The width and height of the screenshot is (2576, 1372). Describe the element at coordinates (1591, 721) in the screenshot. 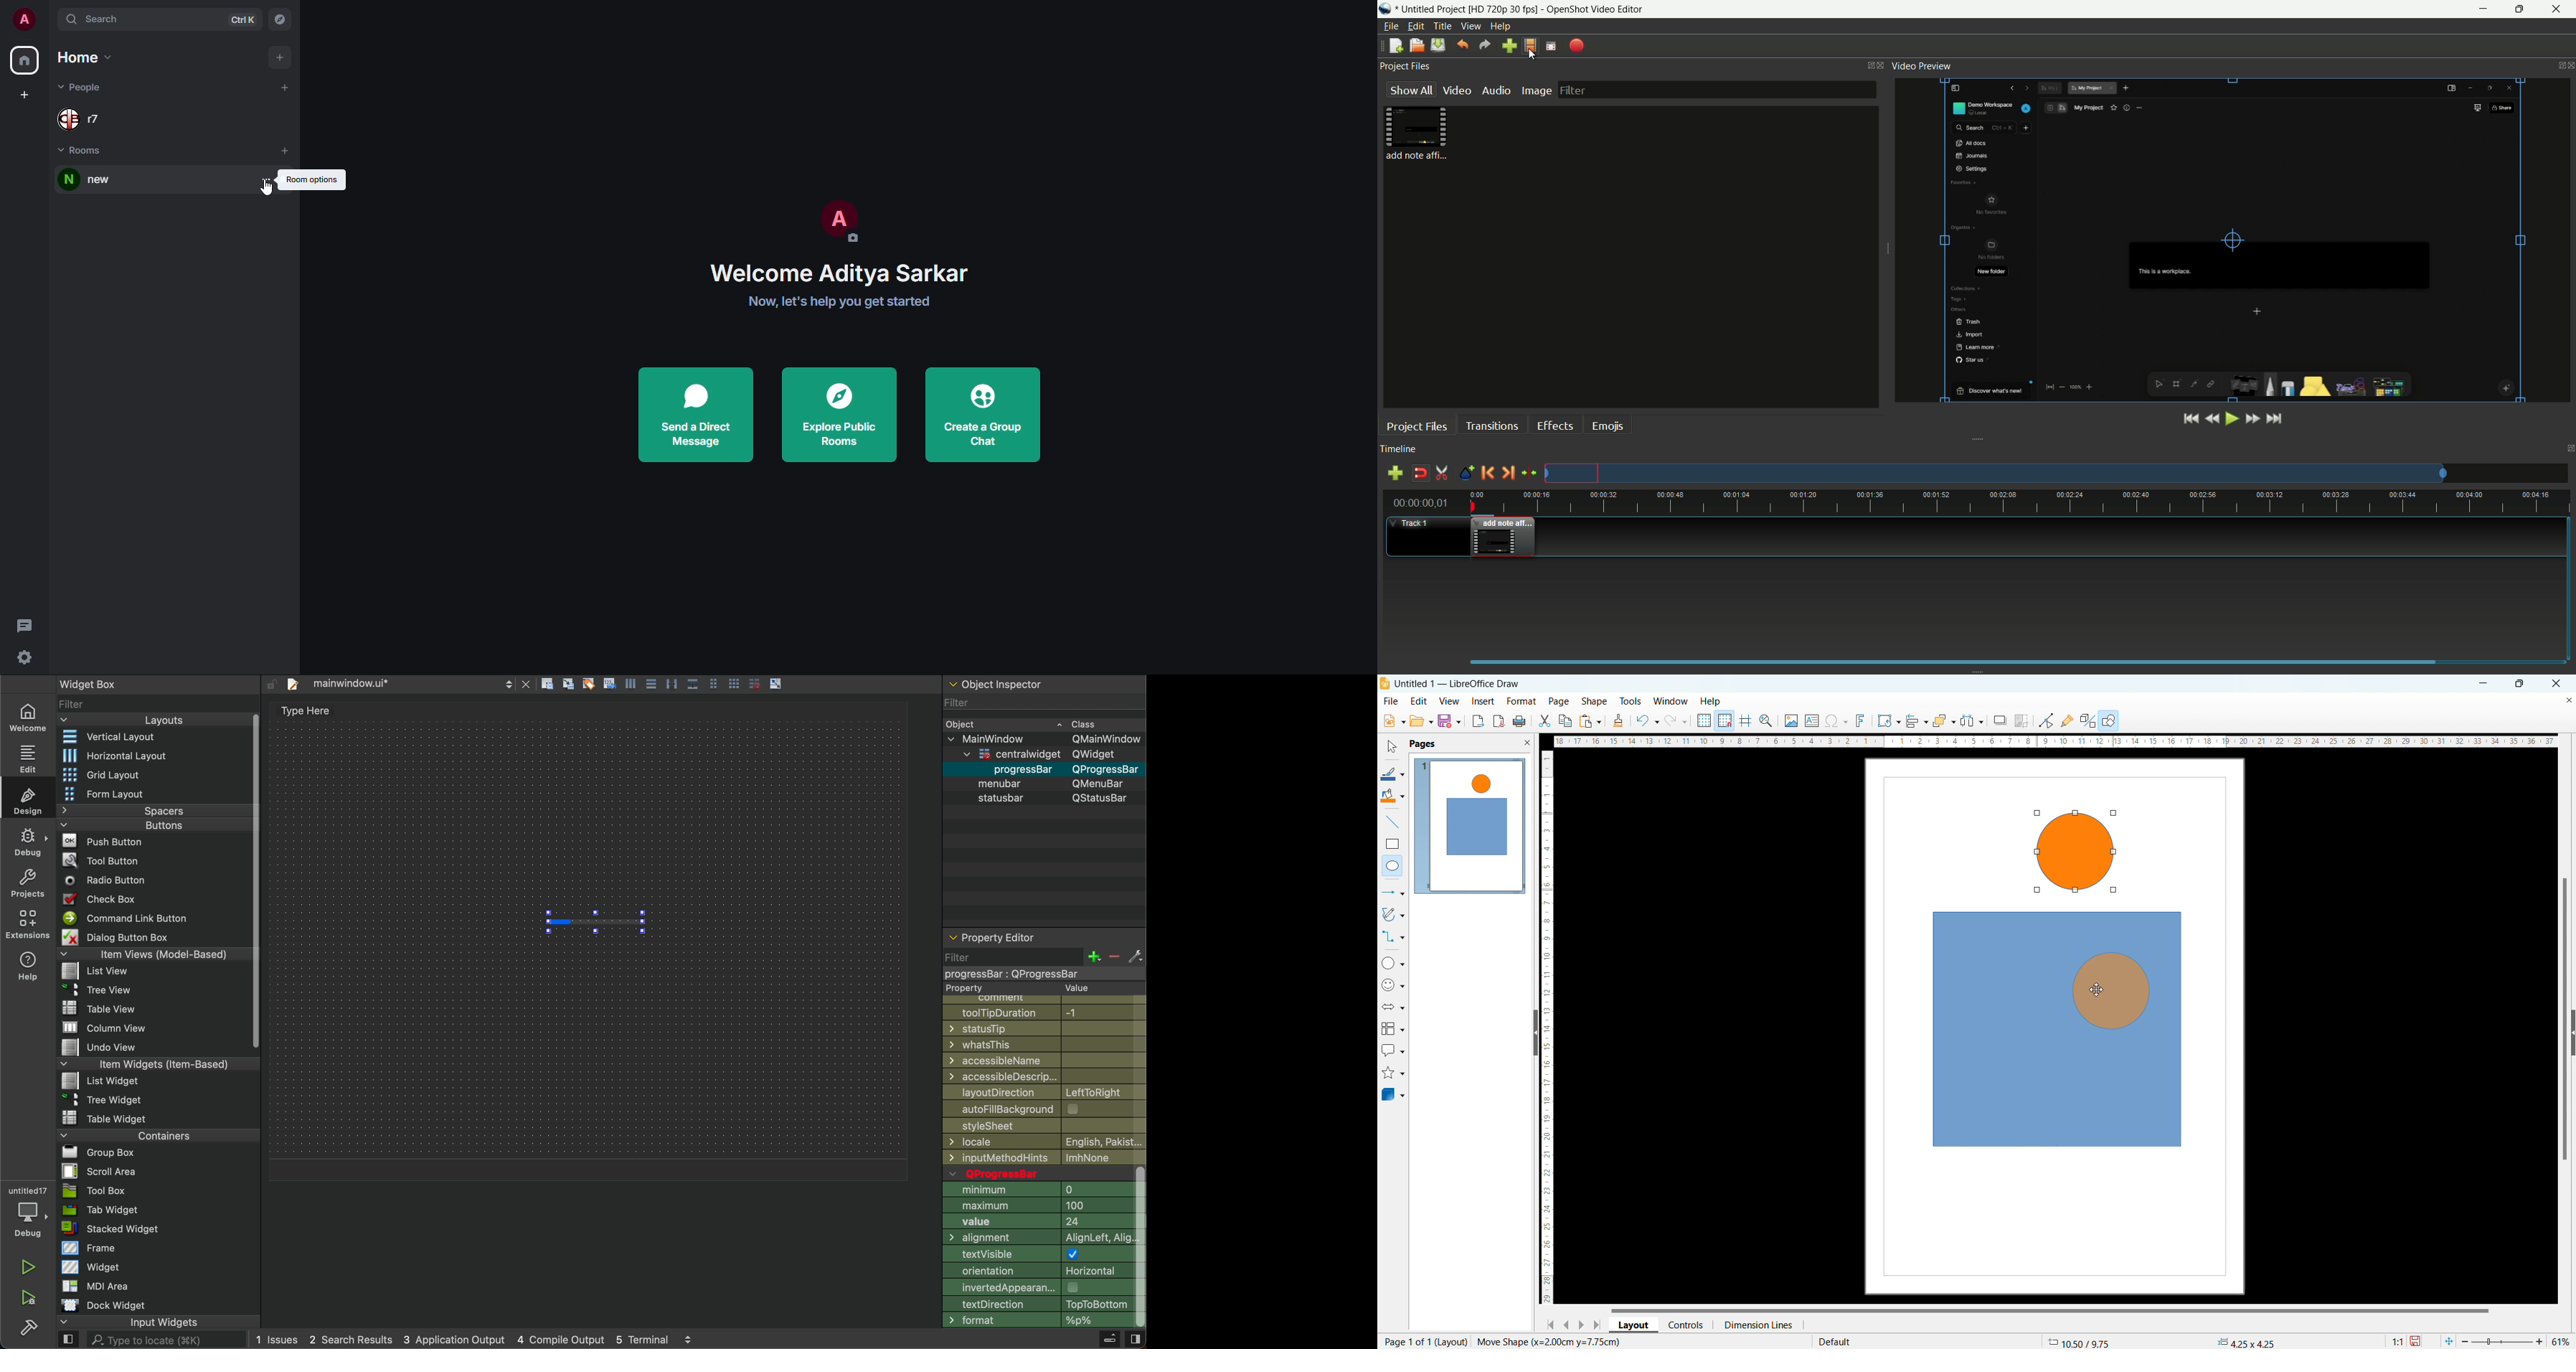

I see `paste` at that location.